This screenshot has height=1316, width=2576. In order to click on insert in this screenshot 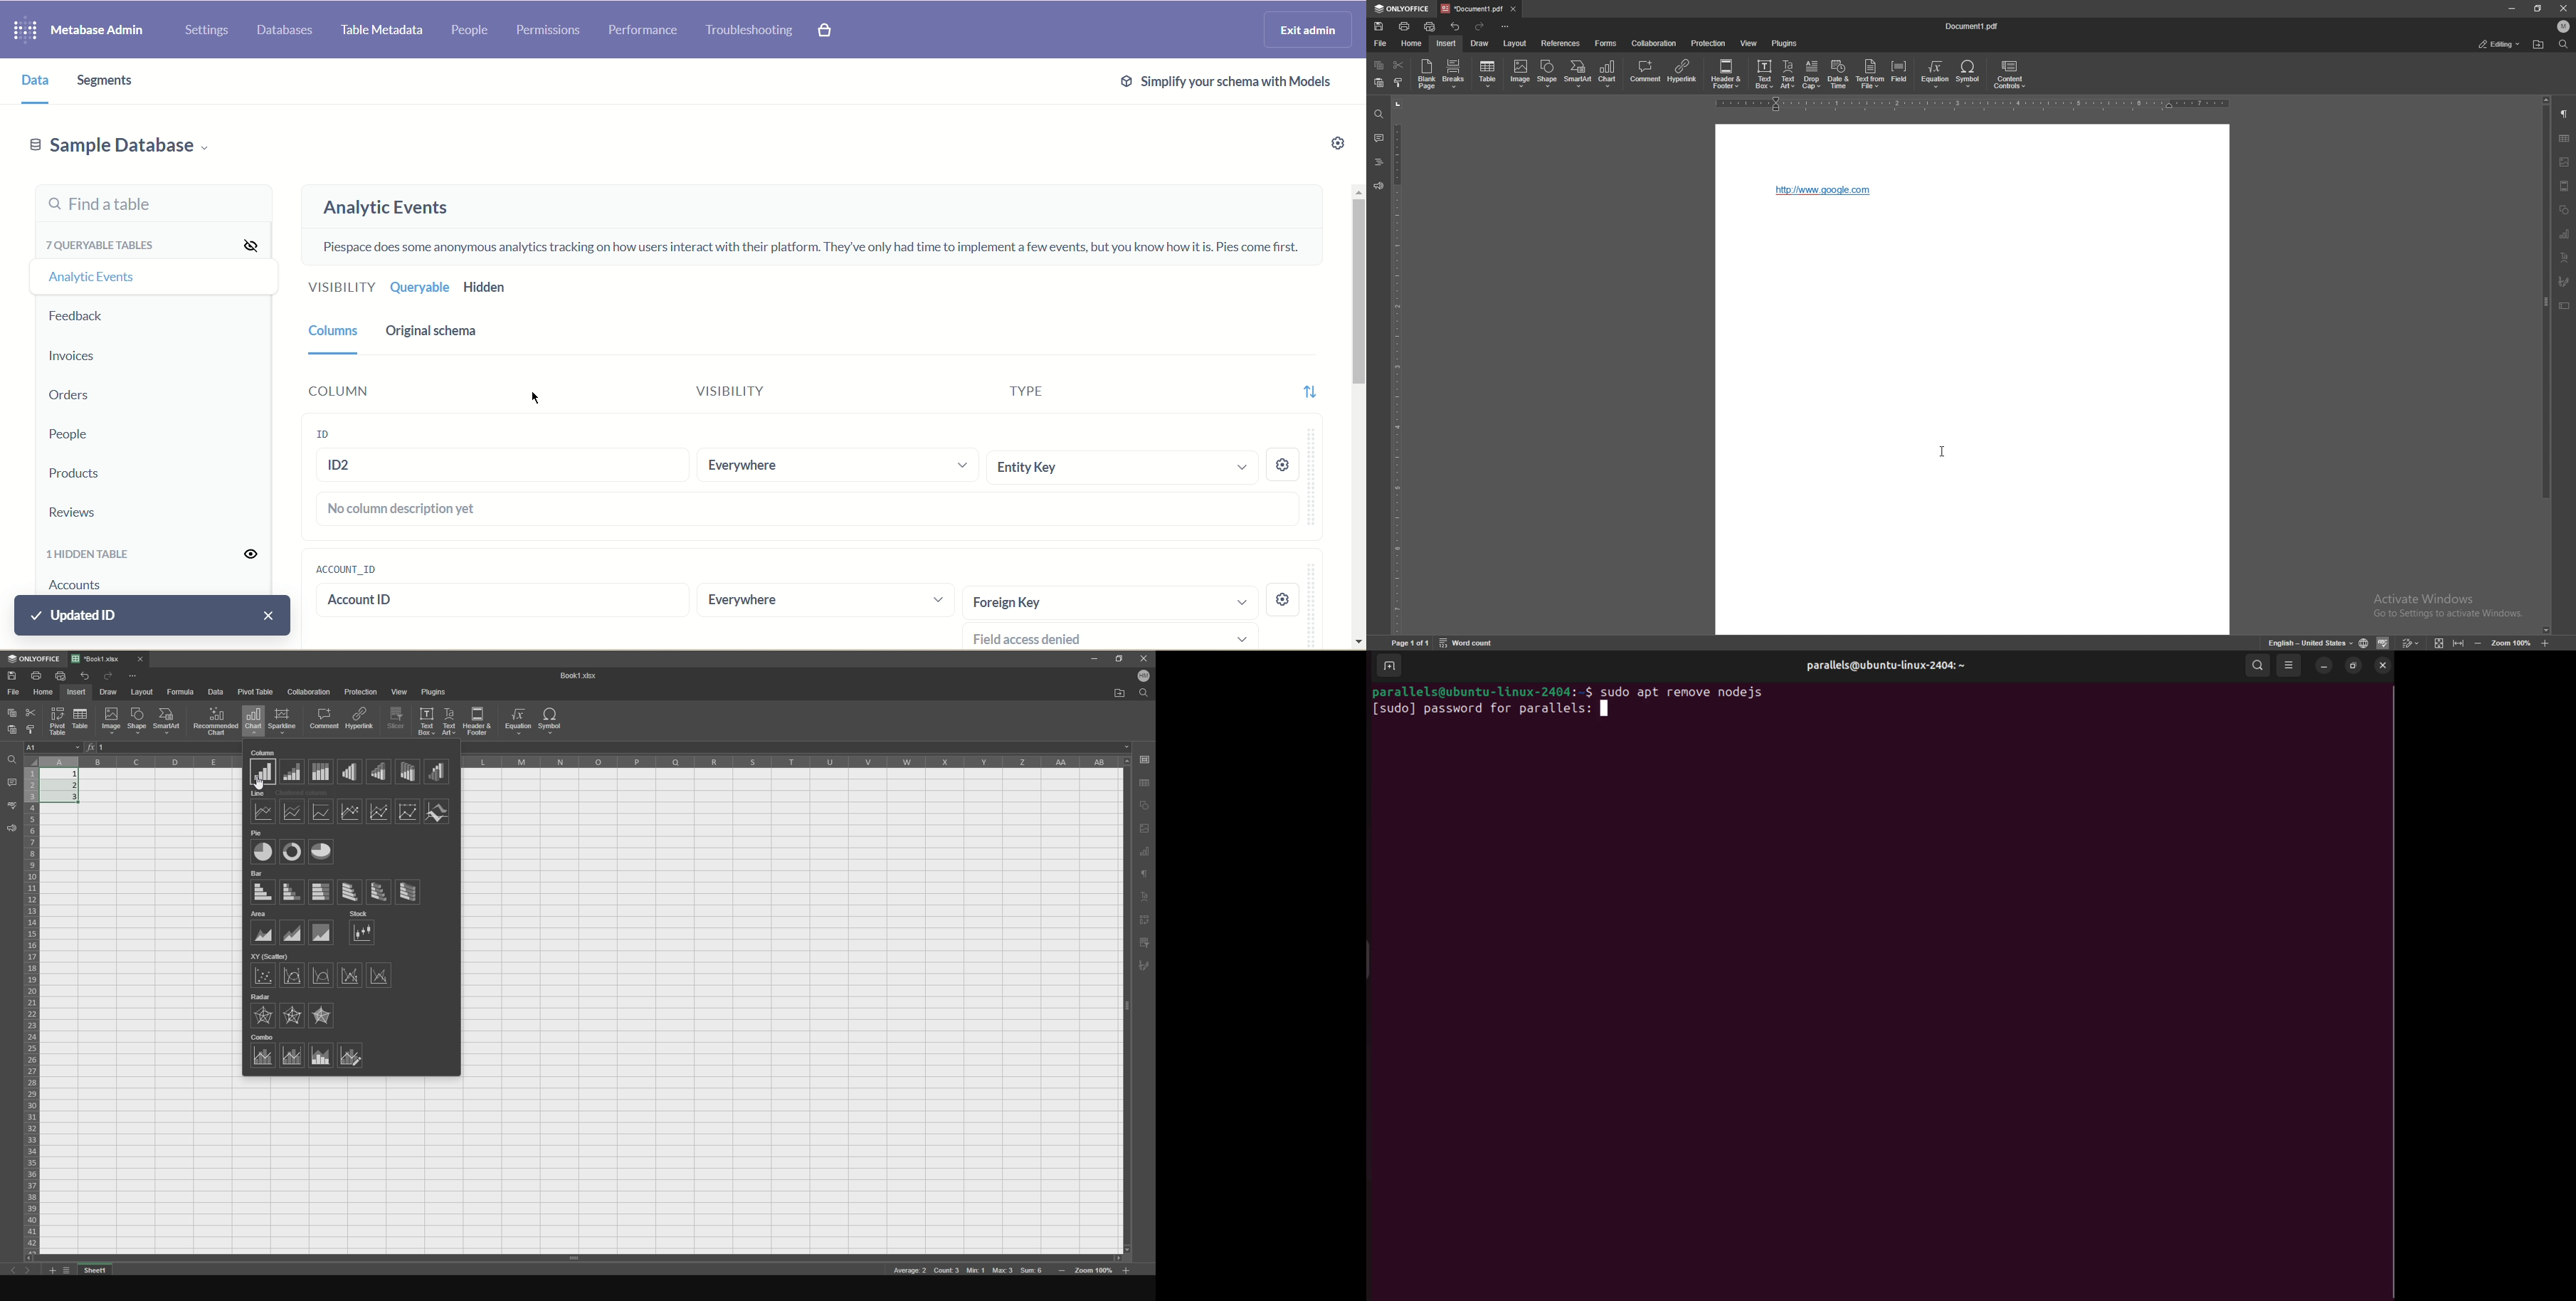, I will do `click(1448, 43)`.